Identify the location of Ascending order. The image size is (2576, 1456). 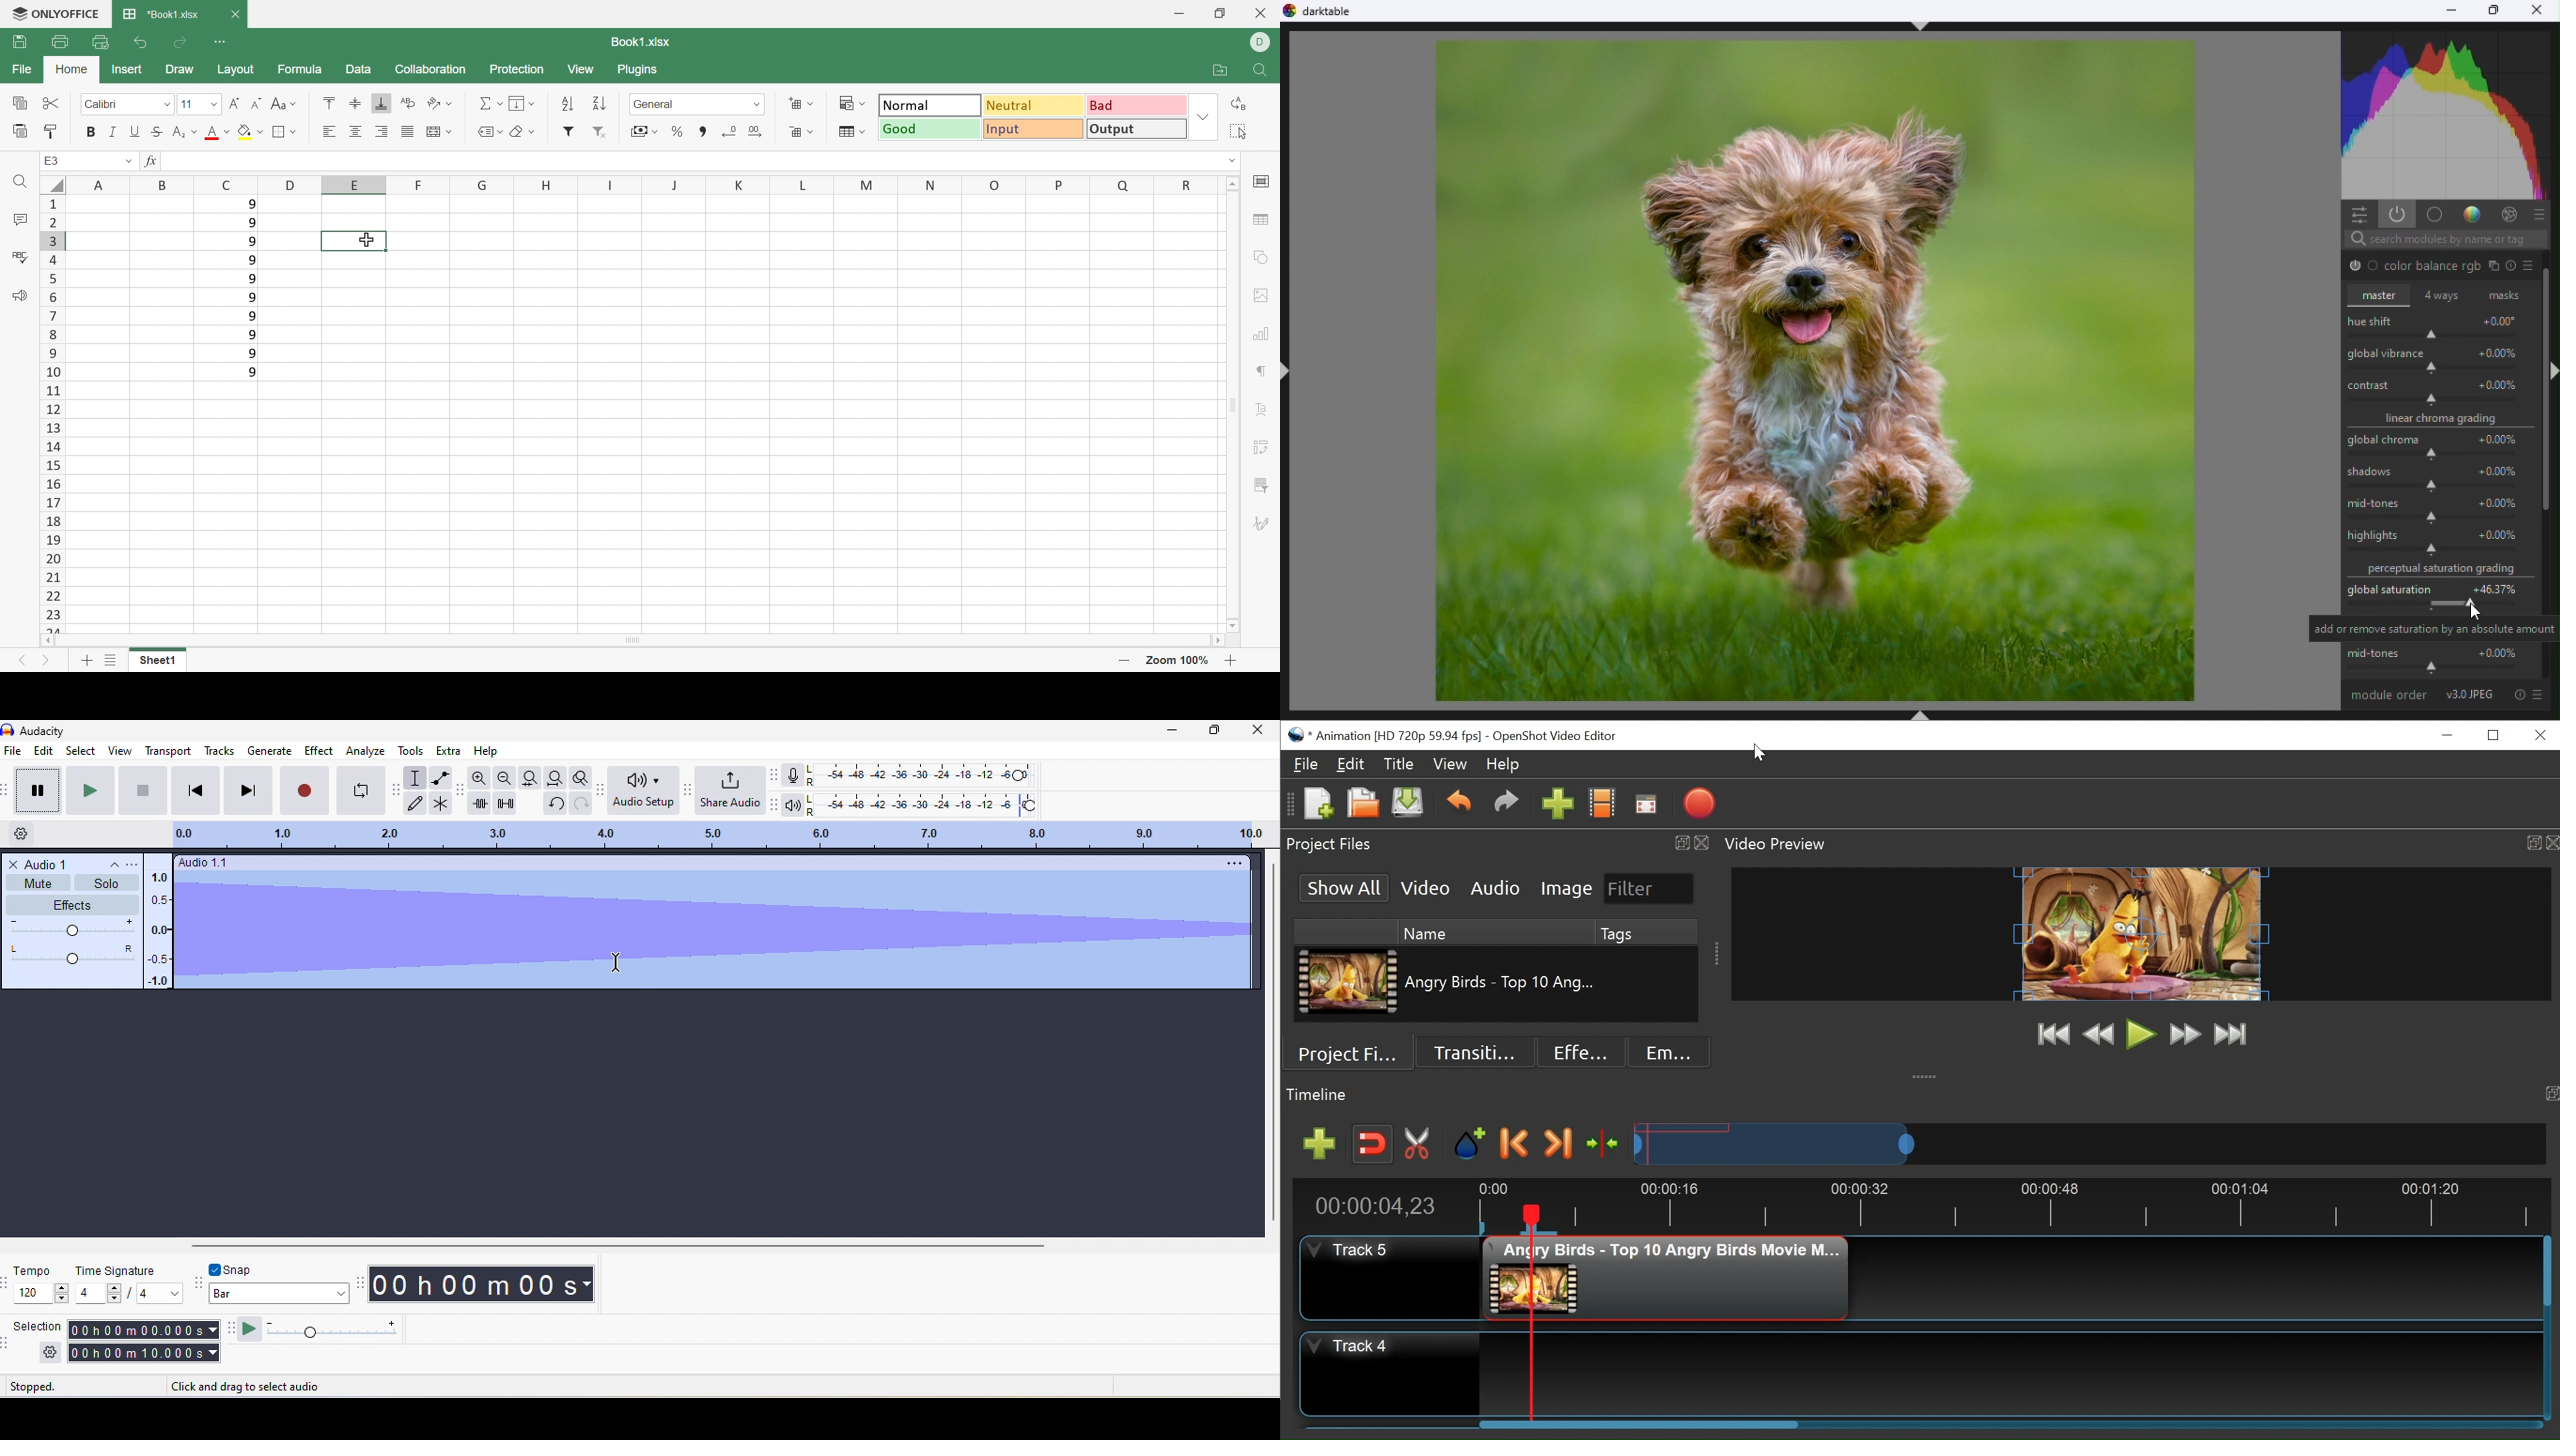
(567, 105).